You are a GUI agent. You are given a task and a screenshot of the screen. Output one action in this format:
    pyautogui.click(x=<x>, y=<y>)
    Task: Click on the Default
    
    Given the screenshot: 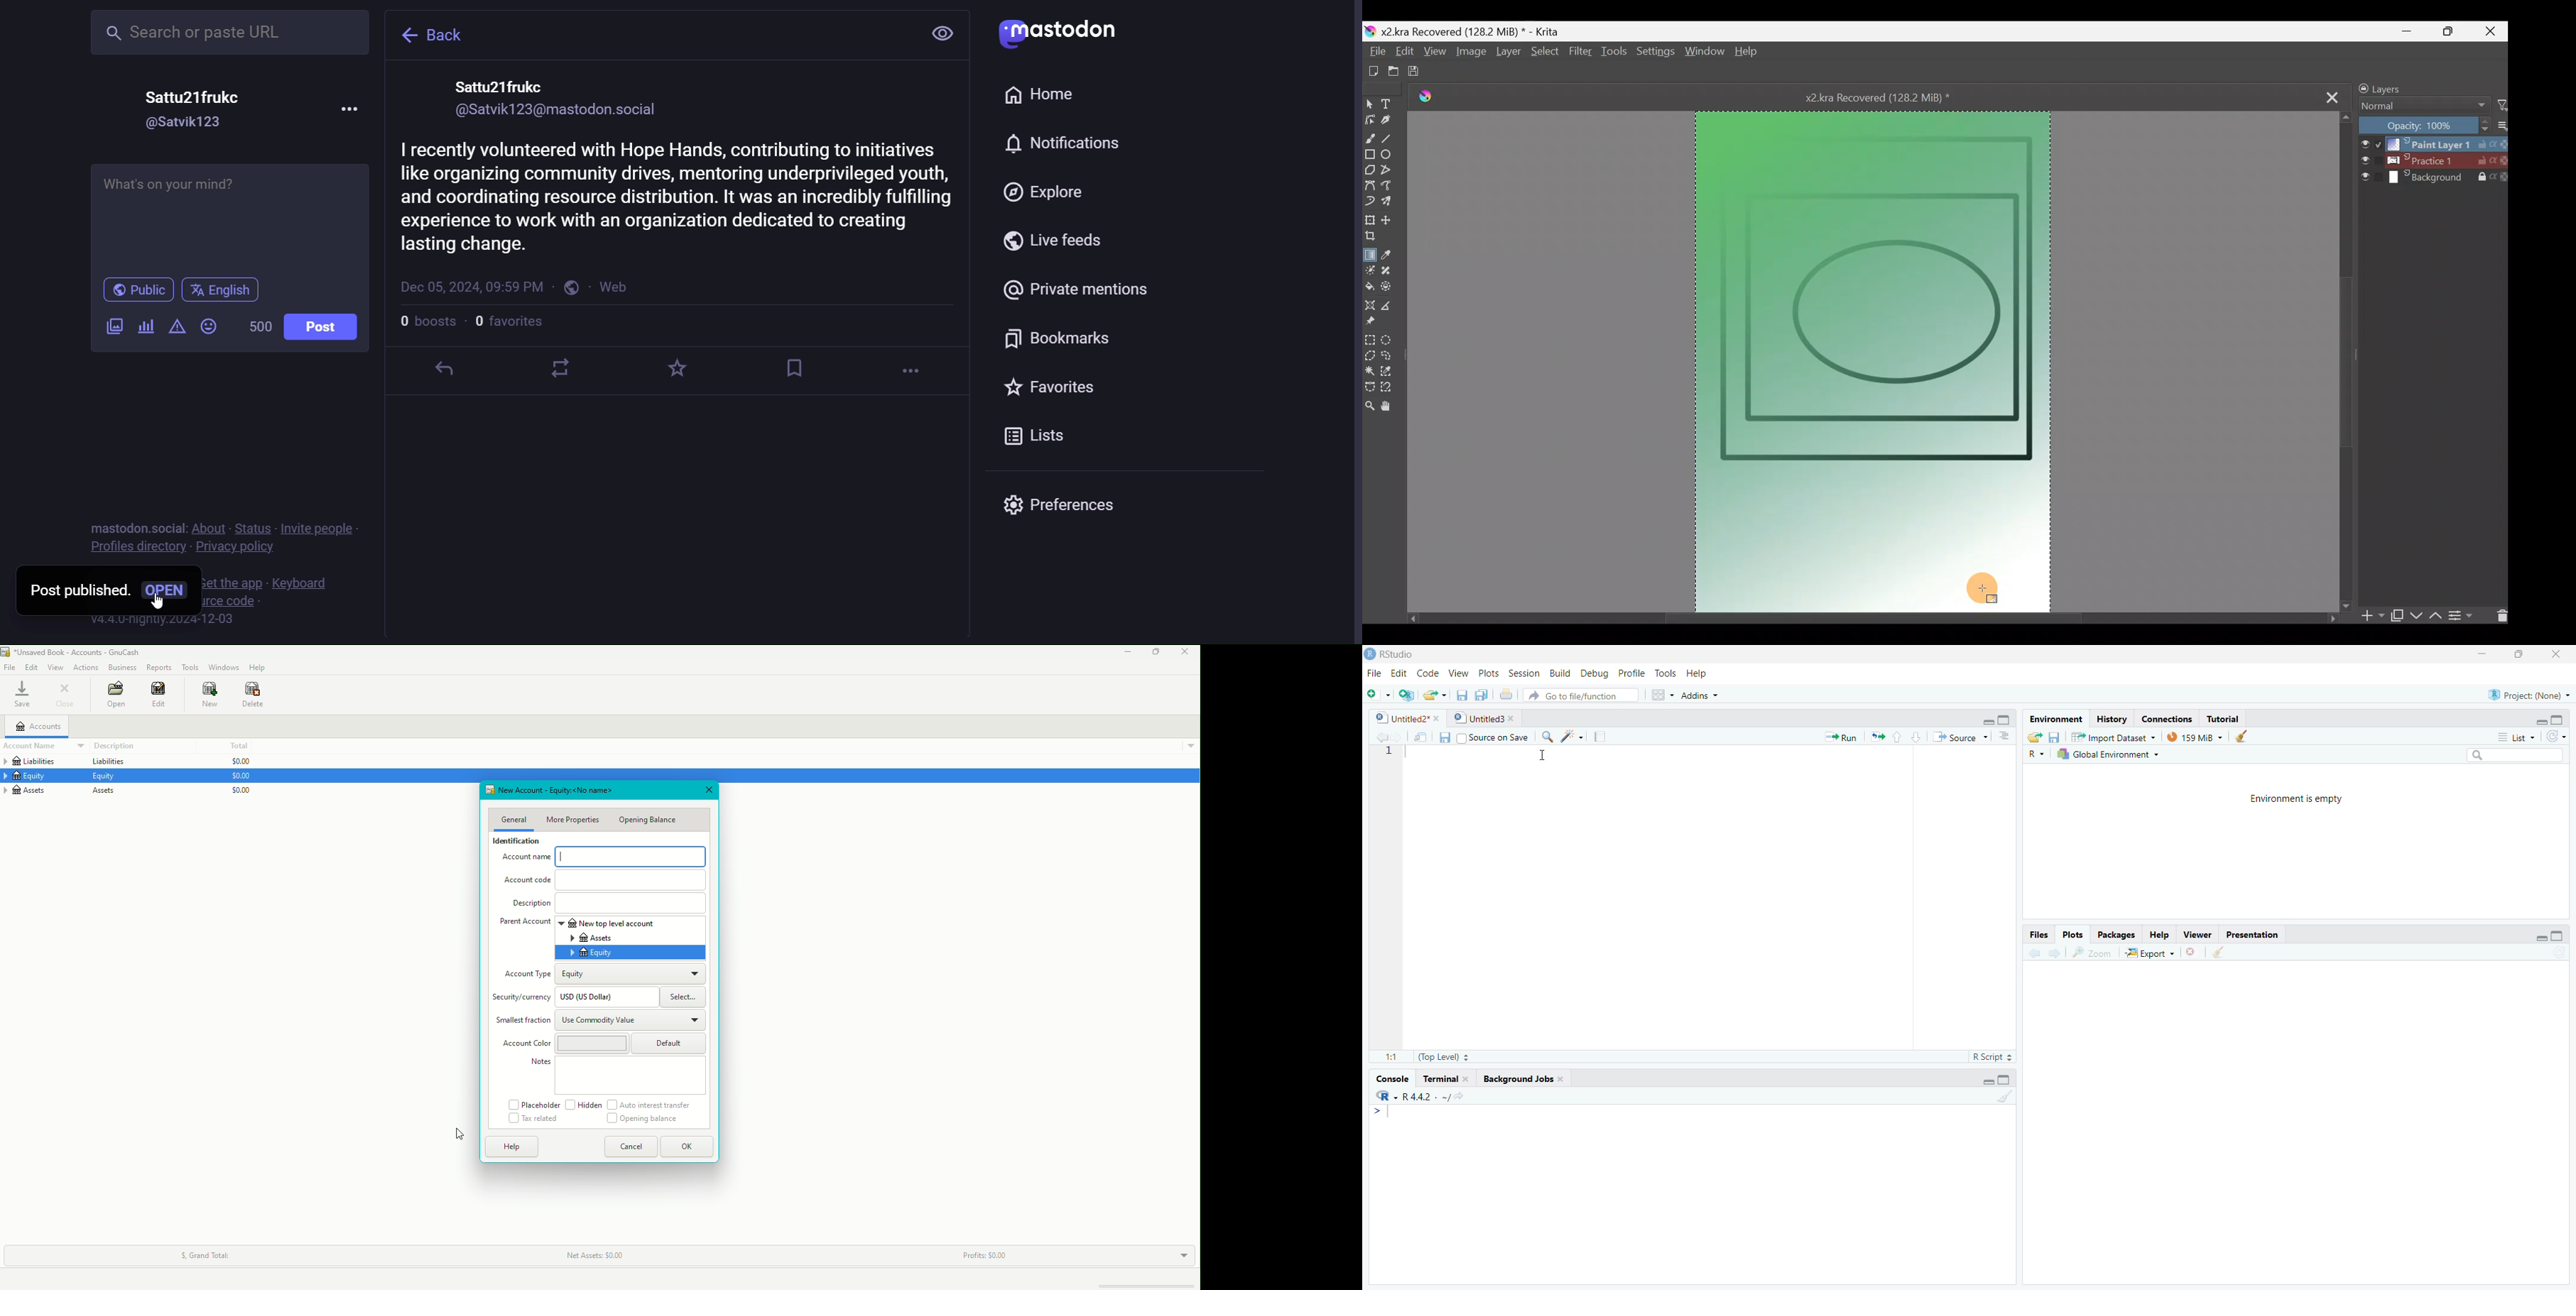 What is the action you would take?
    pyautogui.click(x=671, y=1043)
    